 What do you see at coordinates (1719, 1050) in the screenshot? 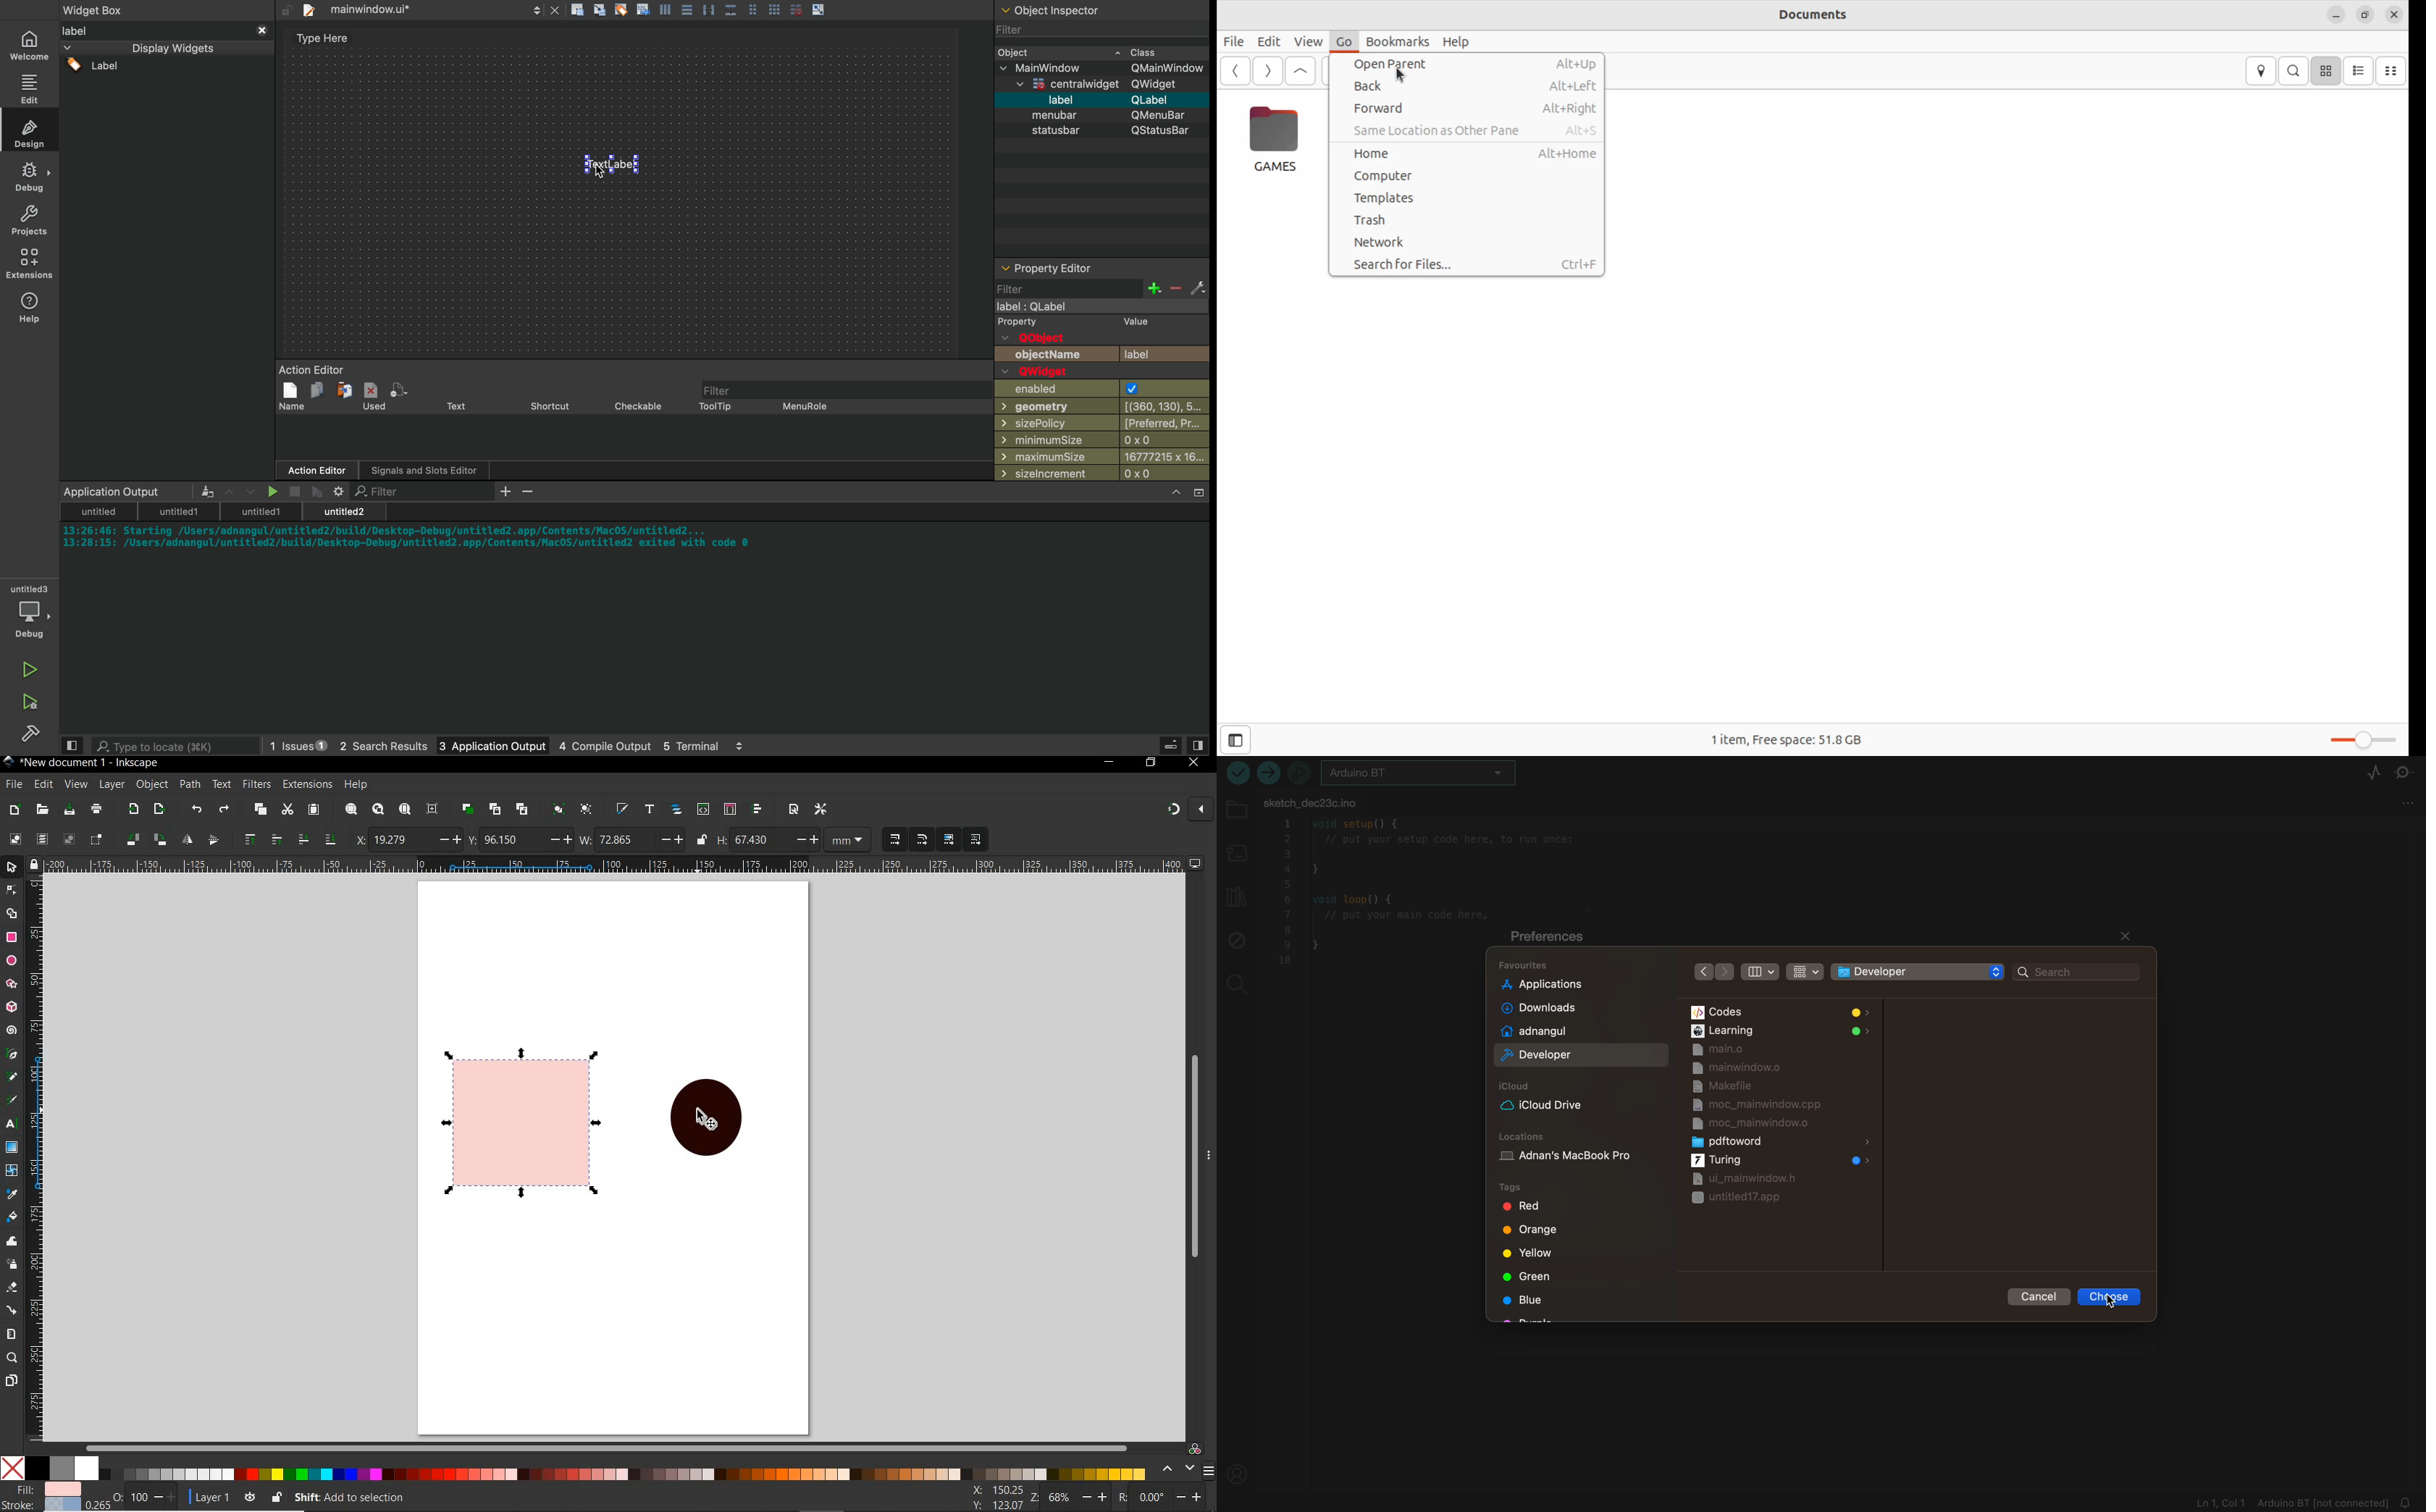
I see `main.o` at bounding box center [1719, 1050].